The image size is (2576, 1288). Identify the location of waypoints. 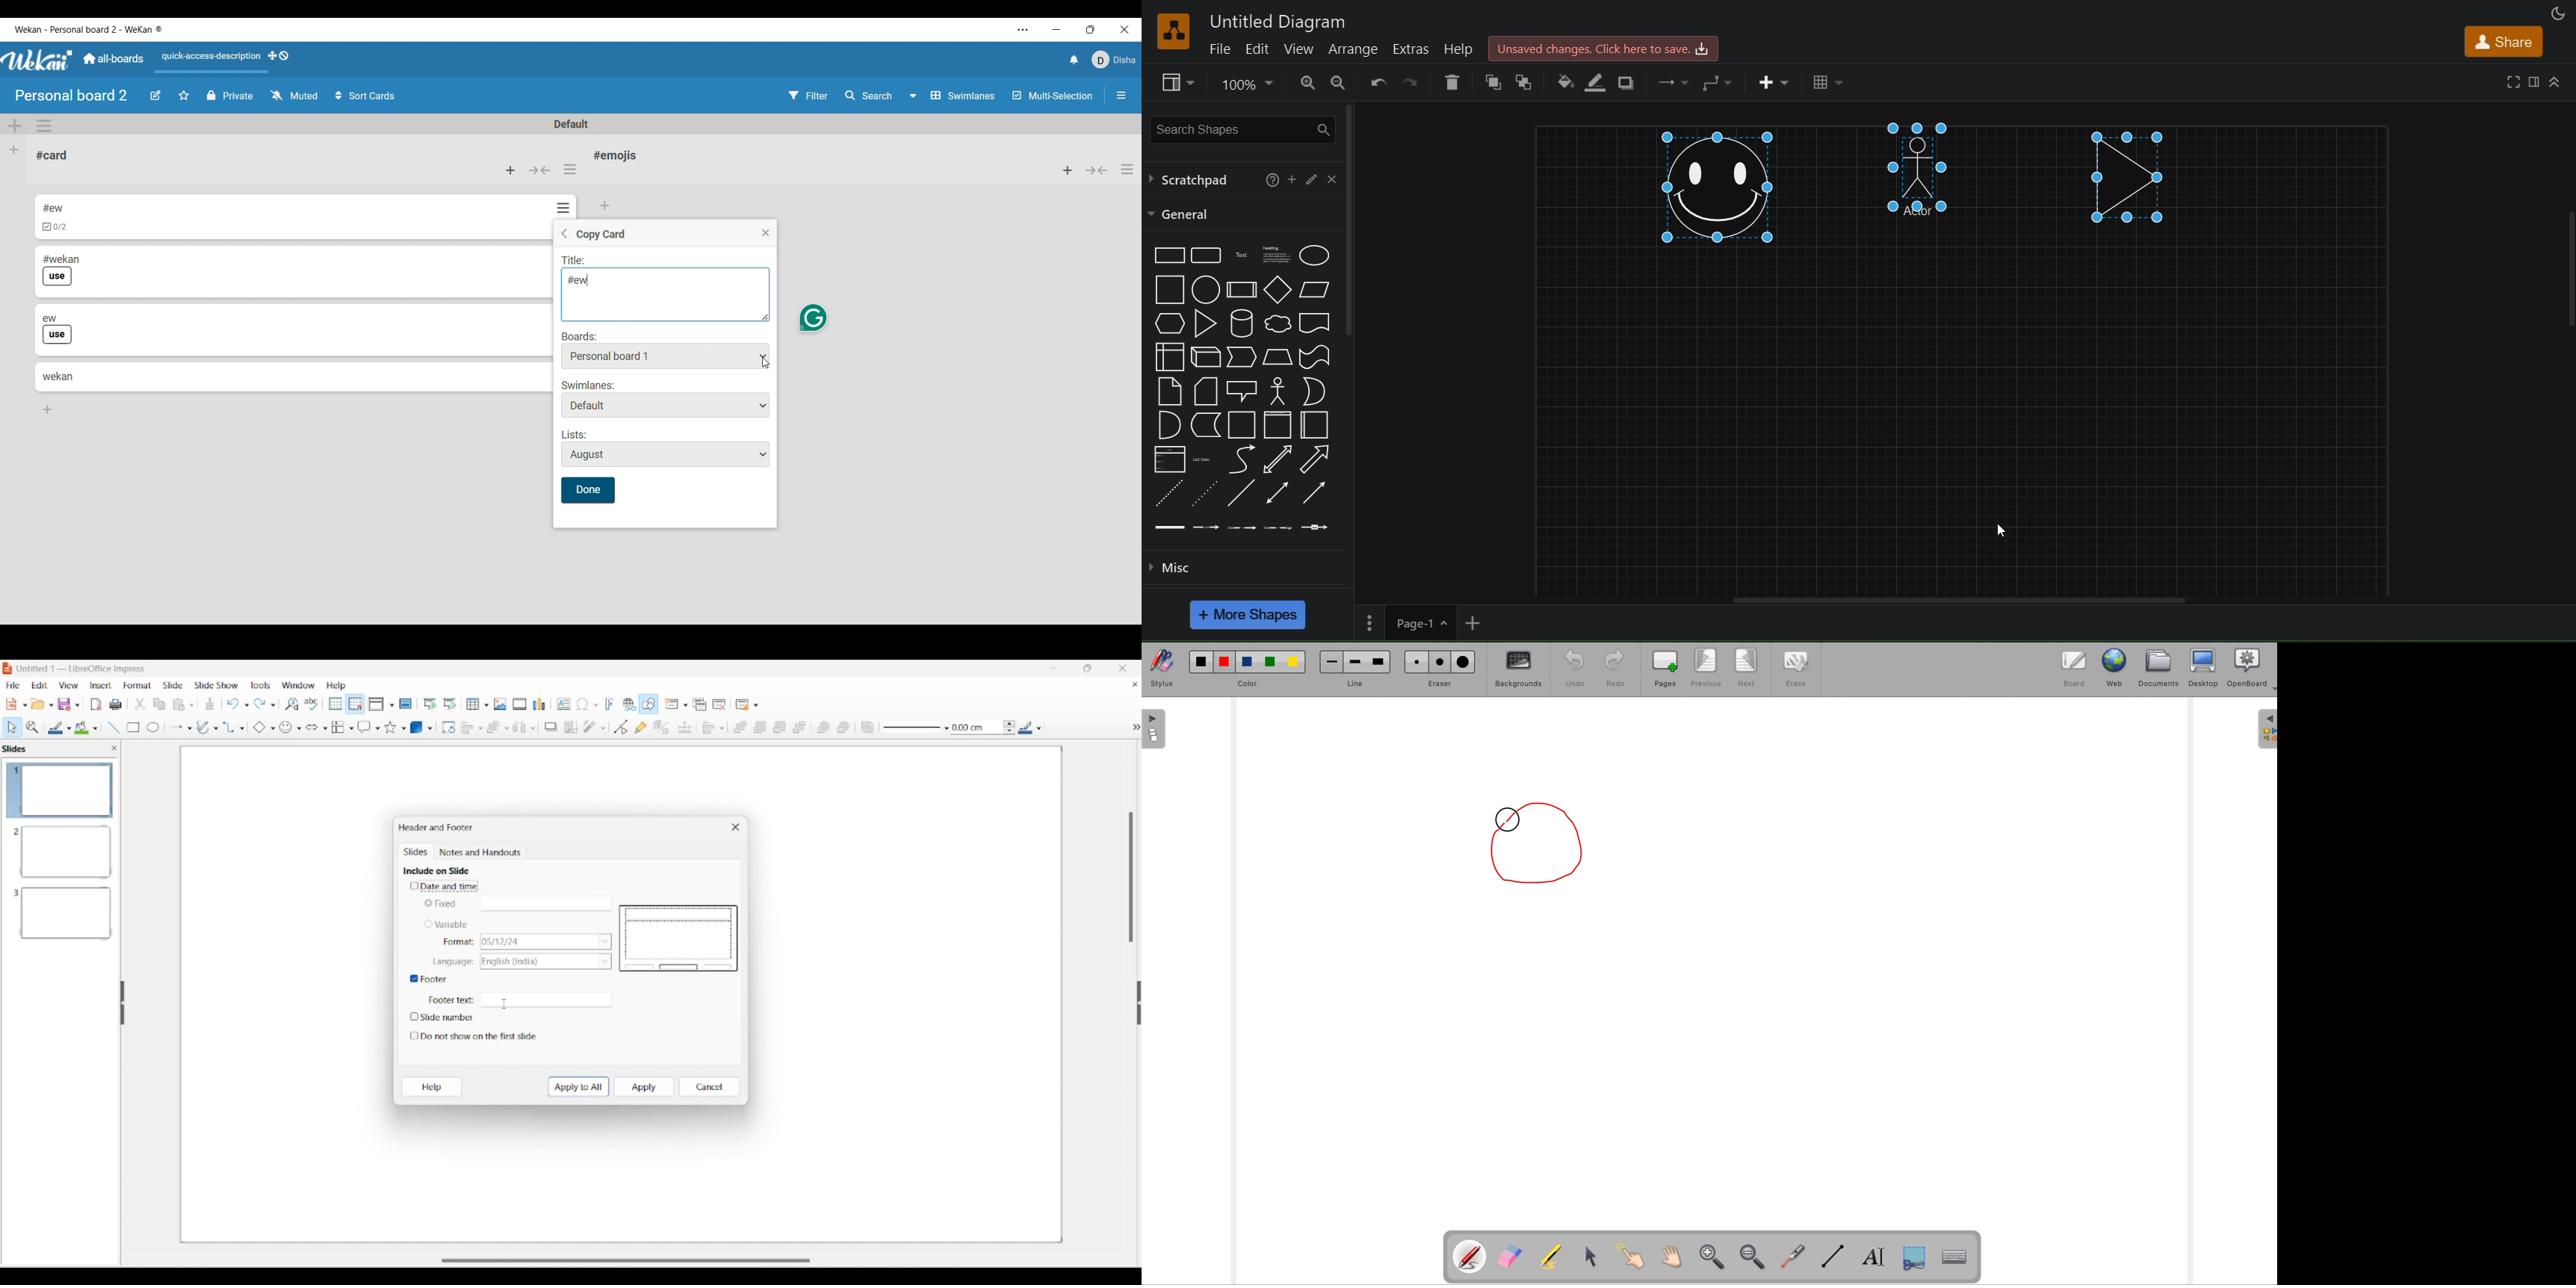
(1720, 81).